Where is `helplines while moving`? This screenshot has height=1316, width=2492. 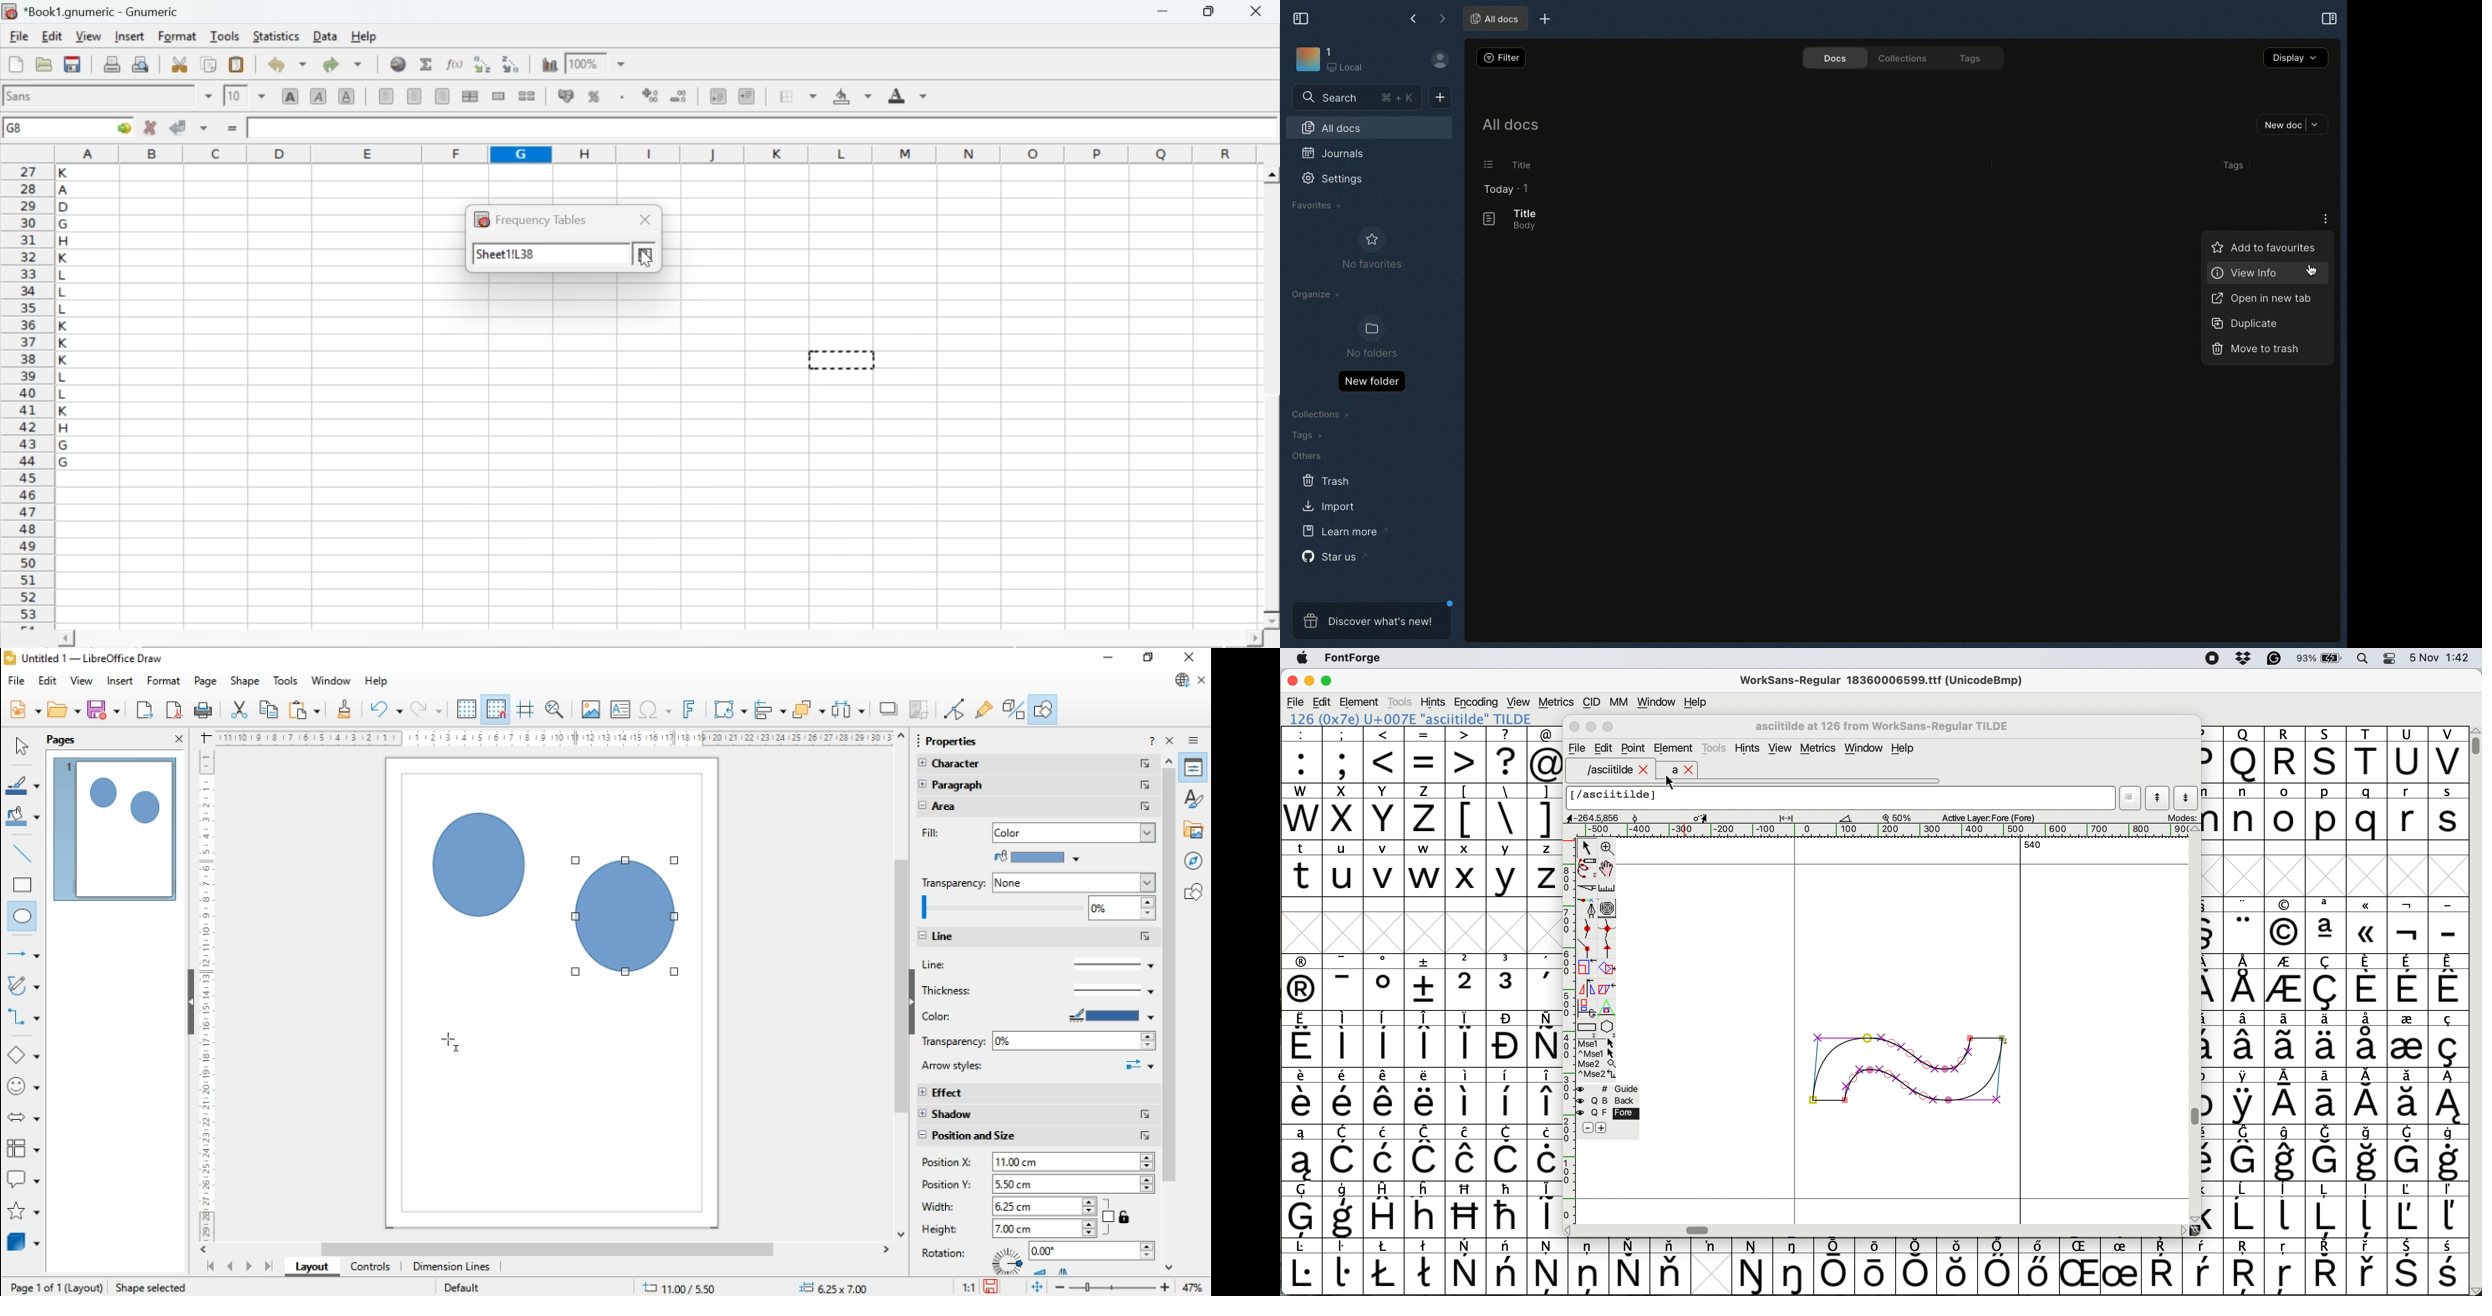
helplines while moving is located at coordinates (526, 710).